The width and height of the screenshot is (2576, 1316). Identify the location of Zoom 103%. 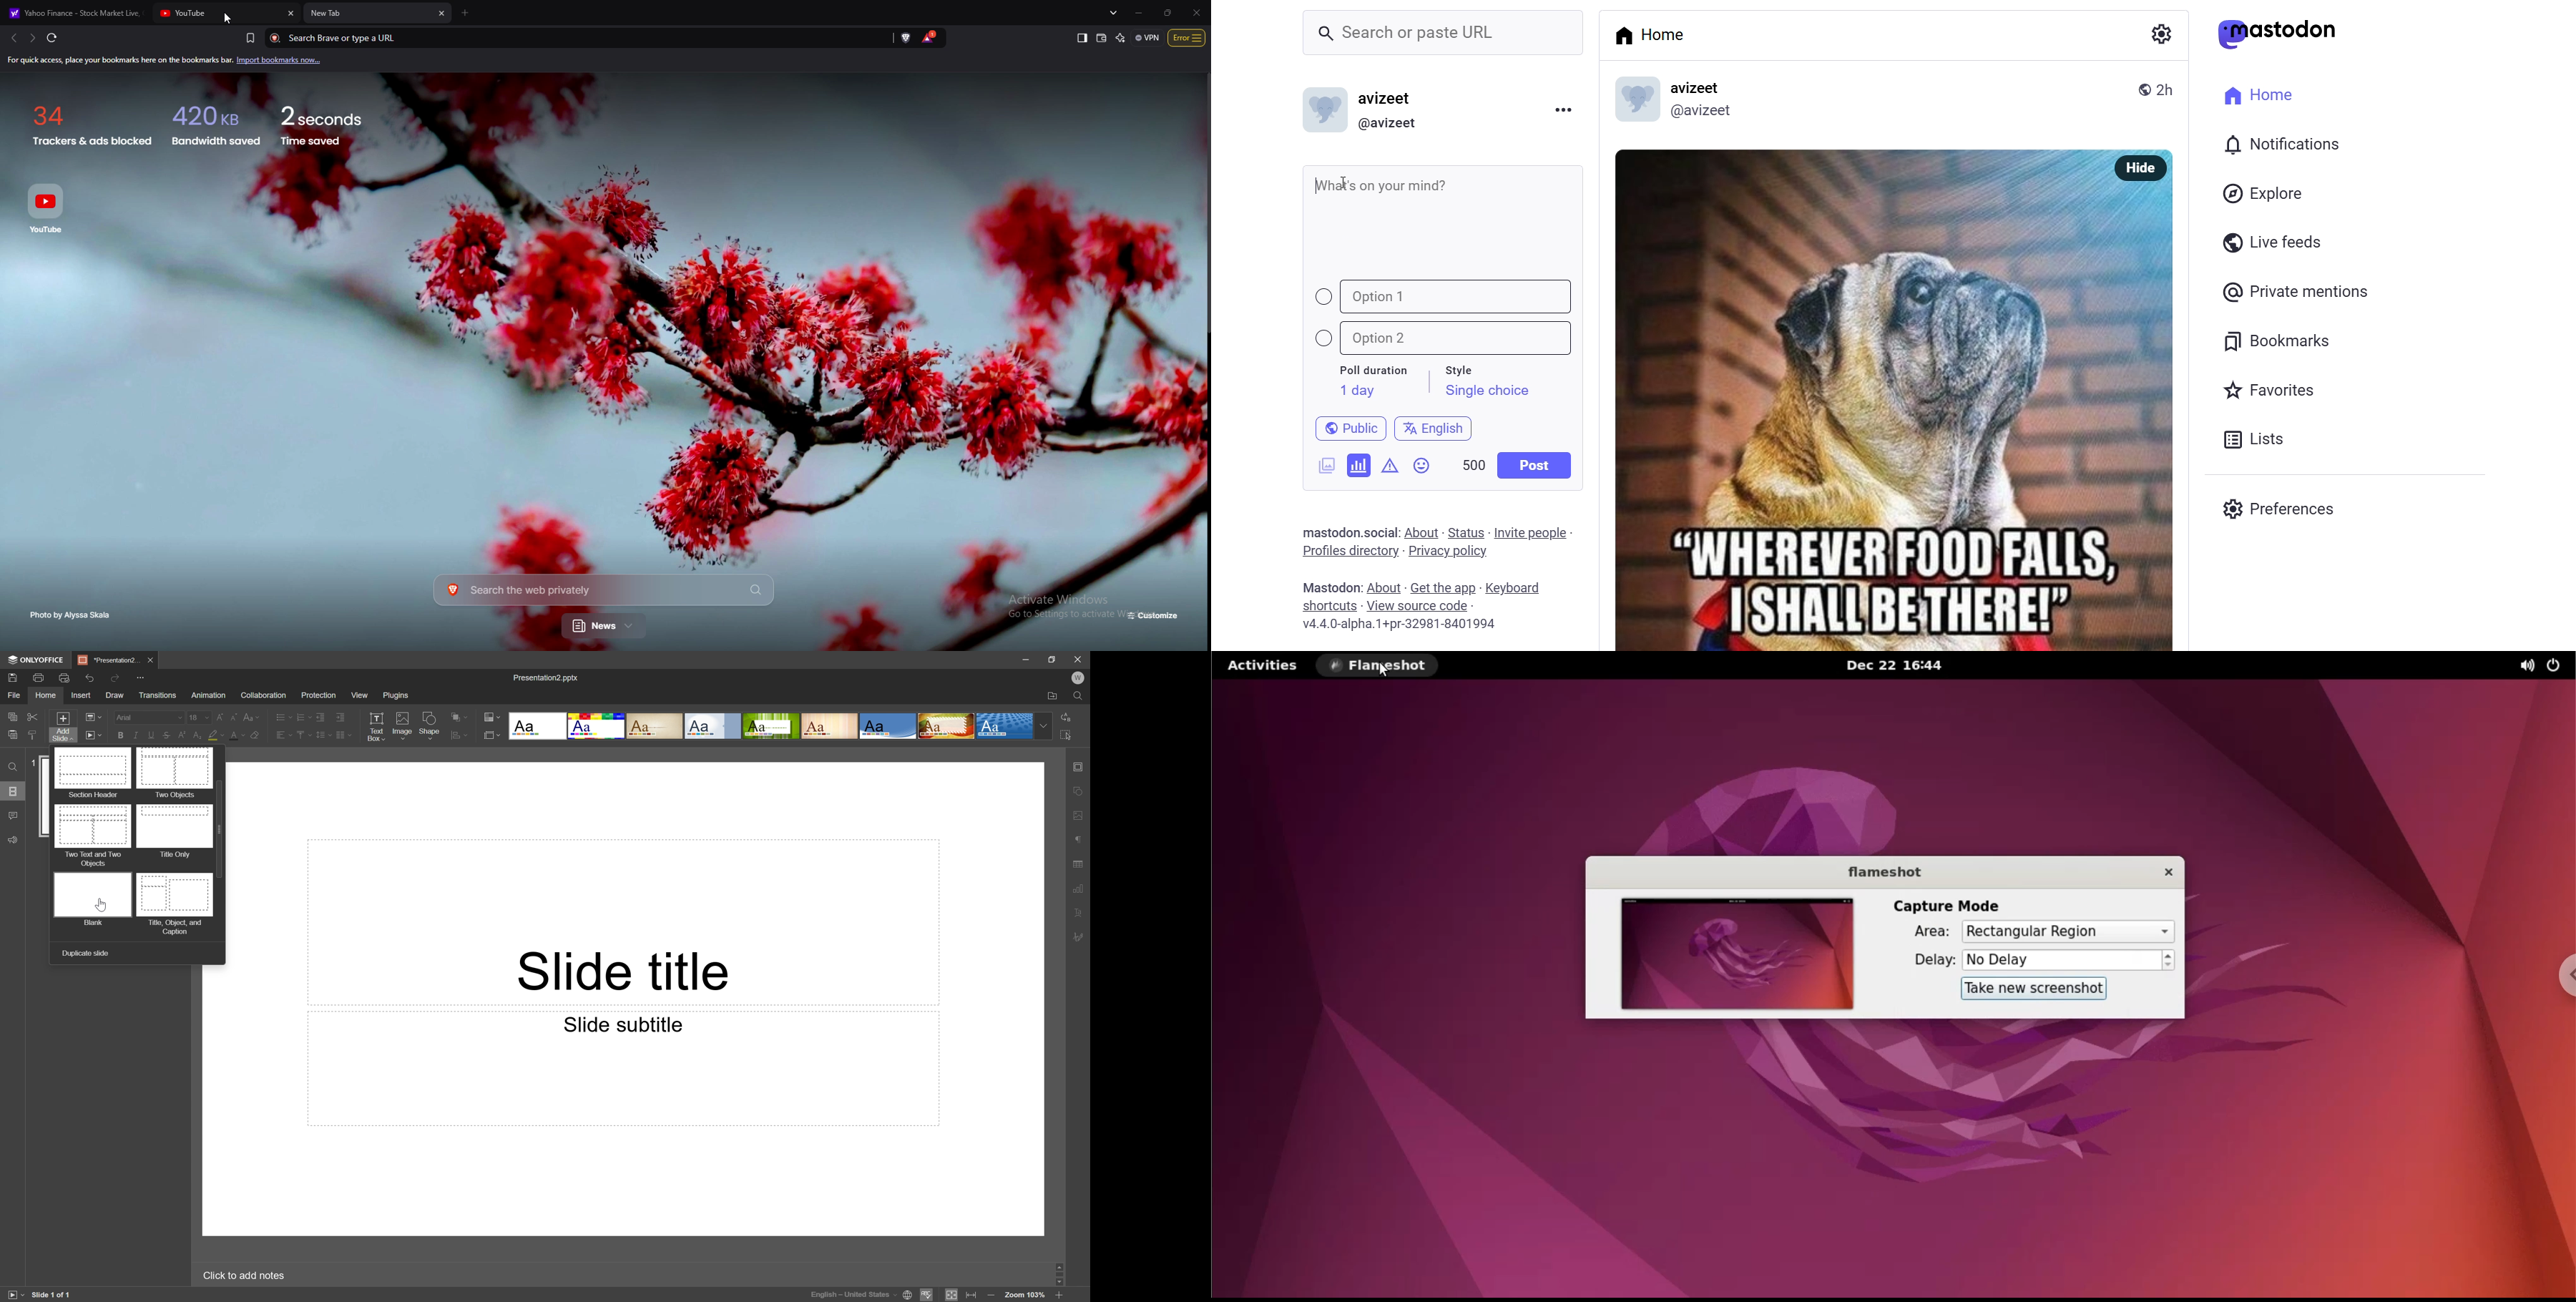
(1025, 1296).